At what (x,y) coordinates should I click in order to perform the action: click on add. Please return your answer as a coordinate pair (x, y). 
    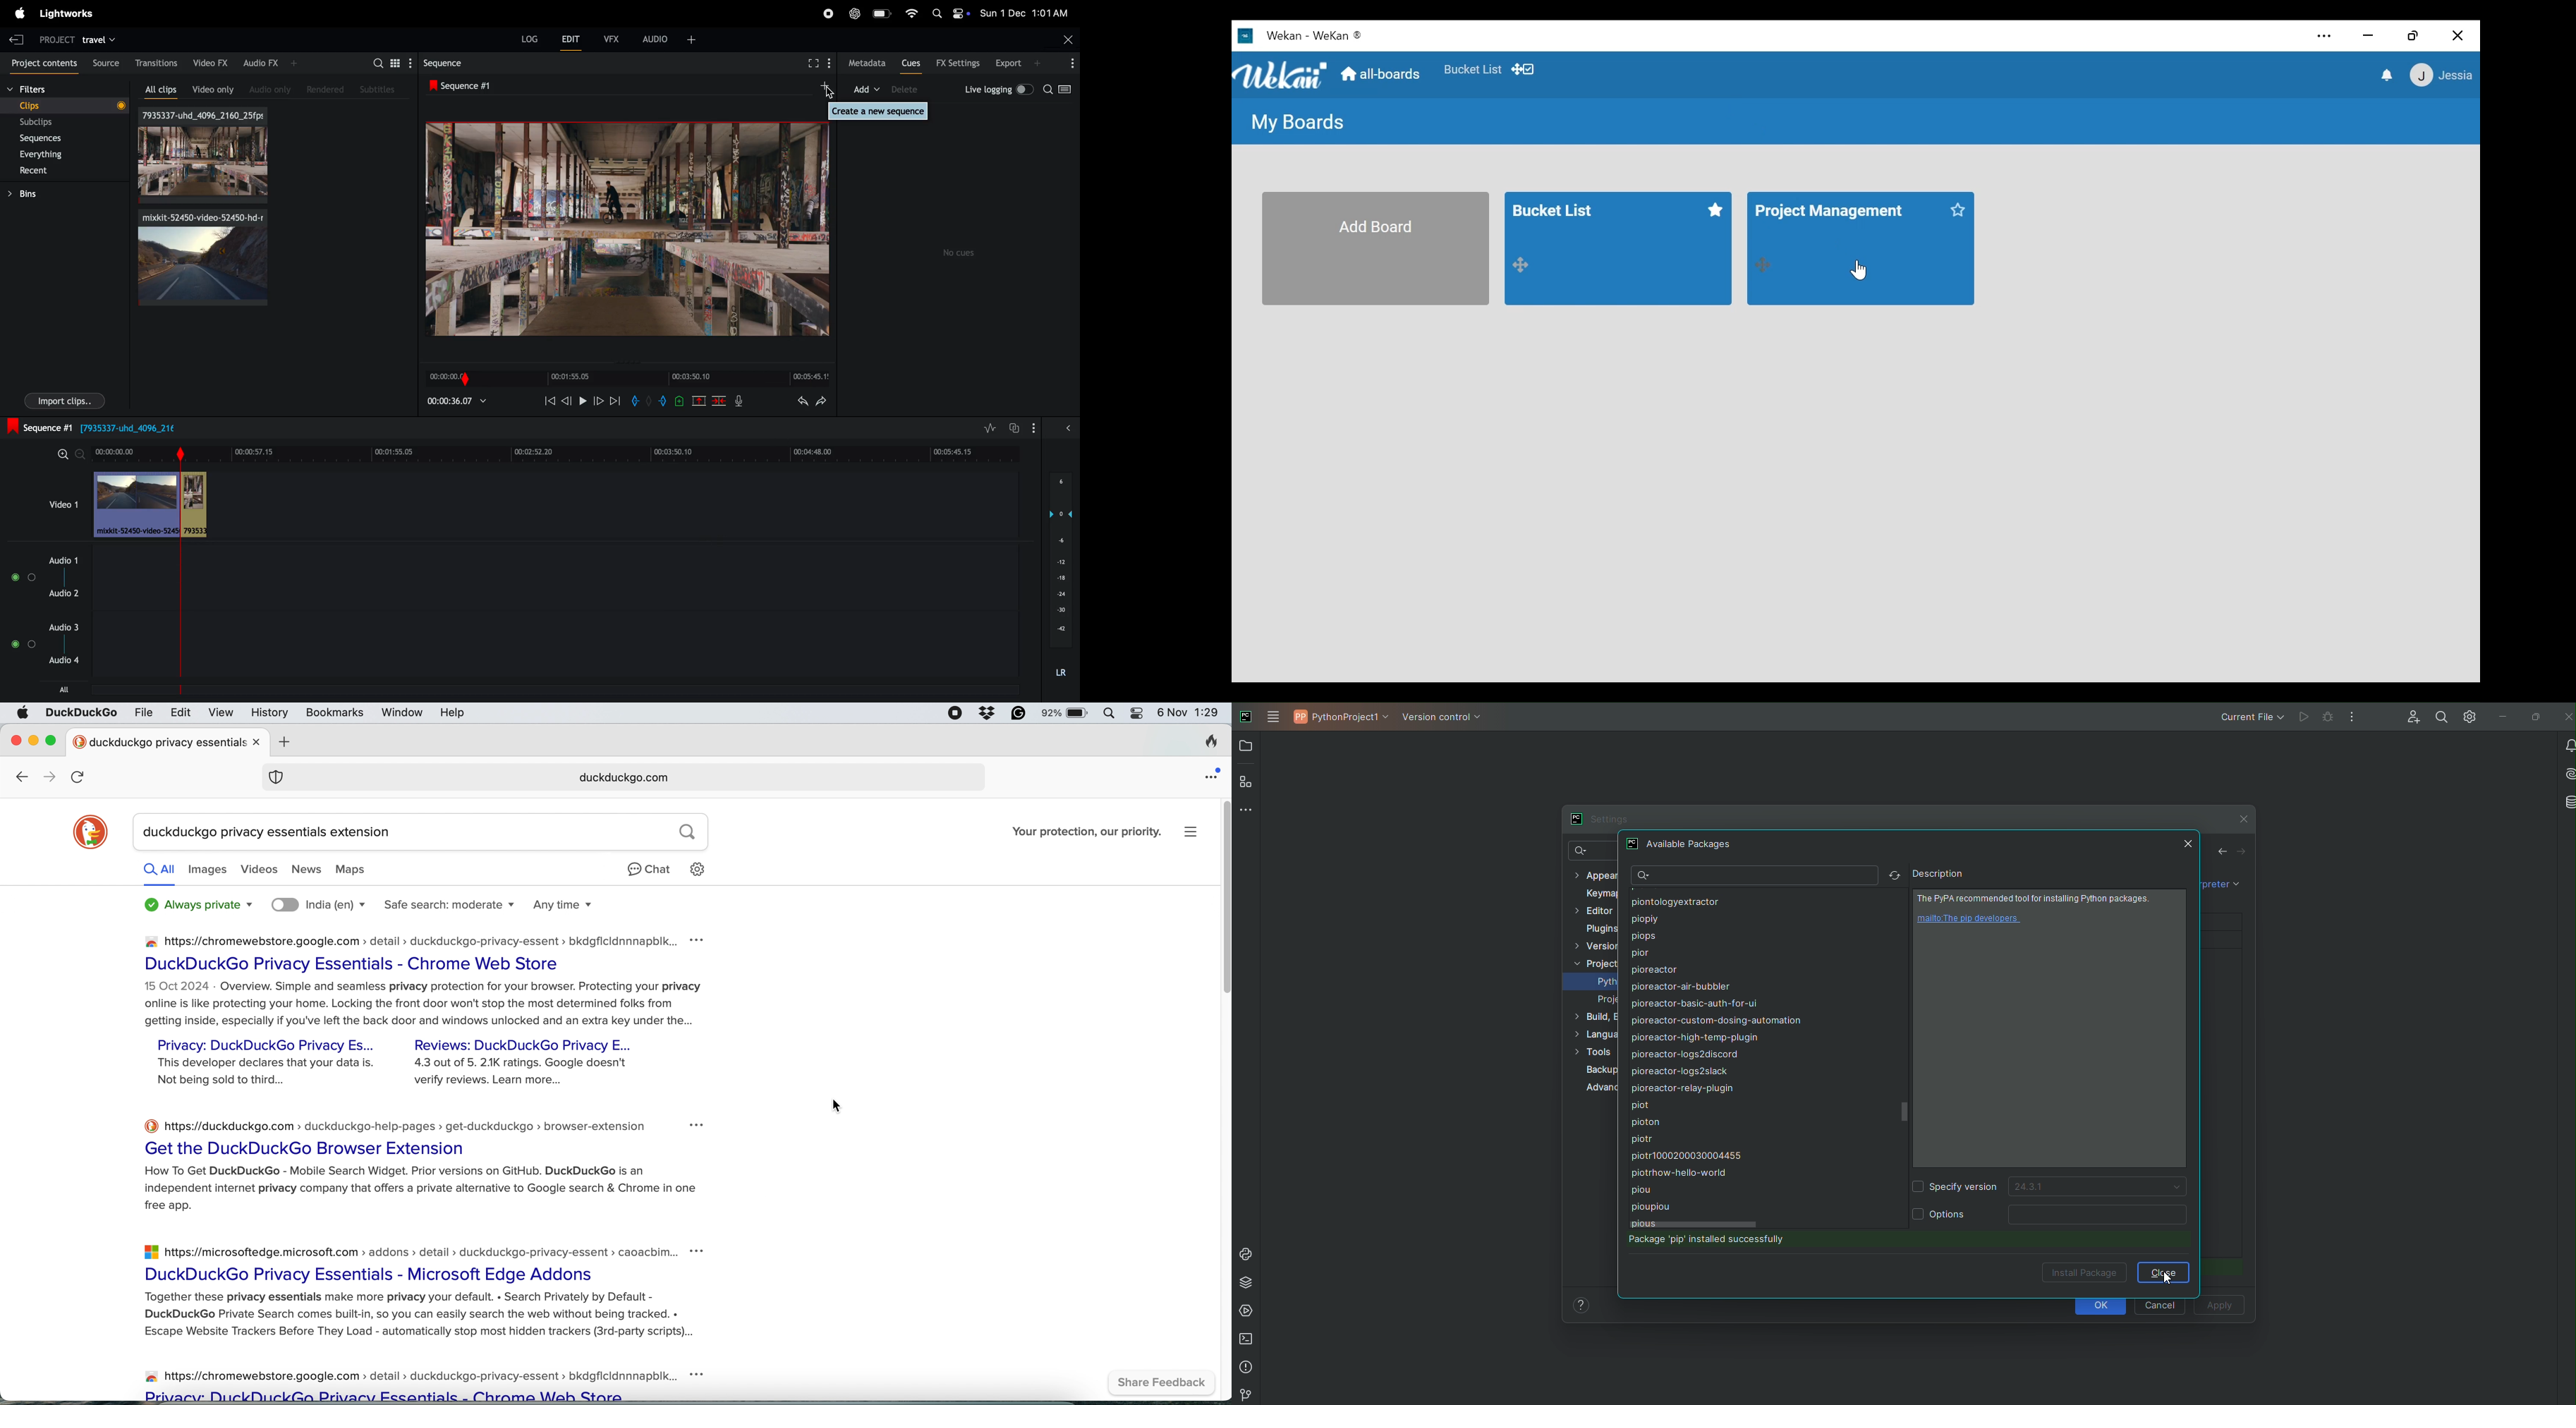
    Looking at the image, I should click on (867, 87).